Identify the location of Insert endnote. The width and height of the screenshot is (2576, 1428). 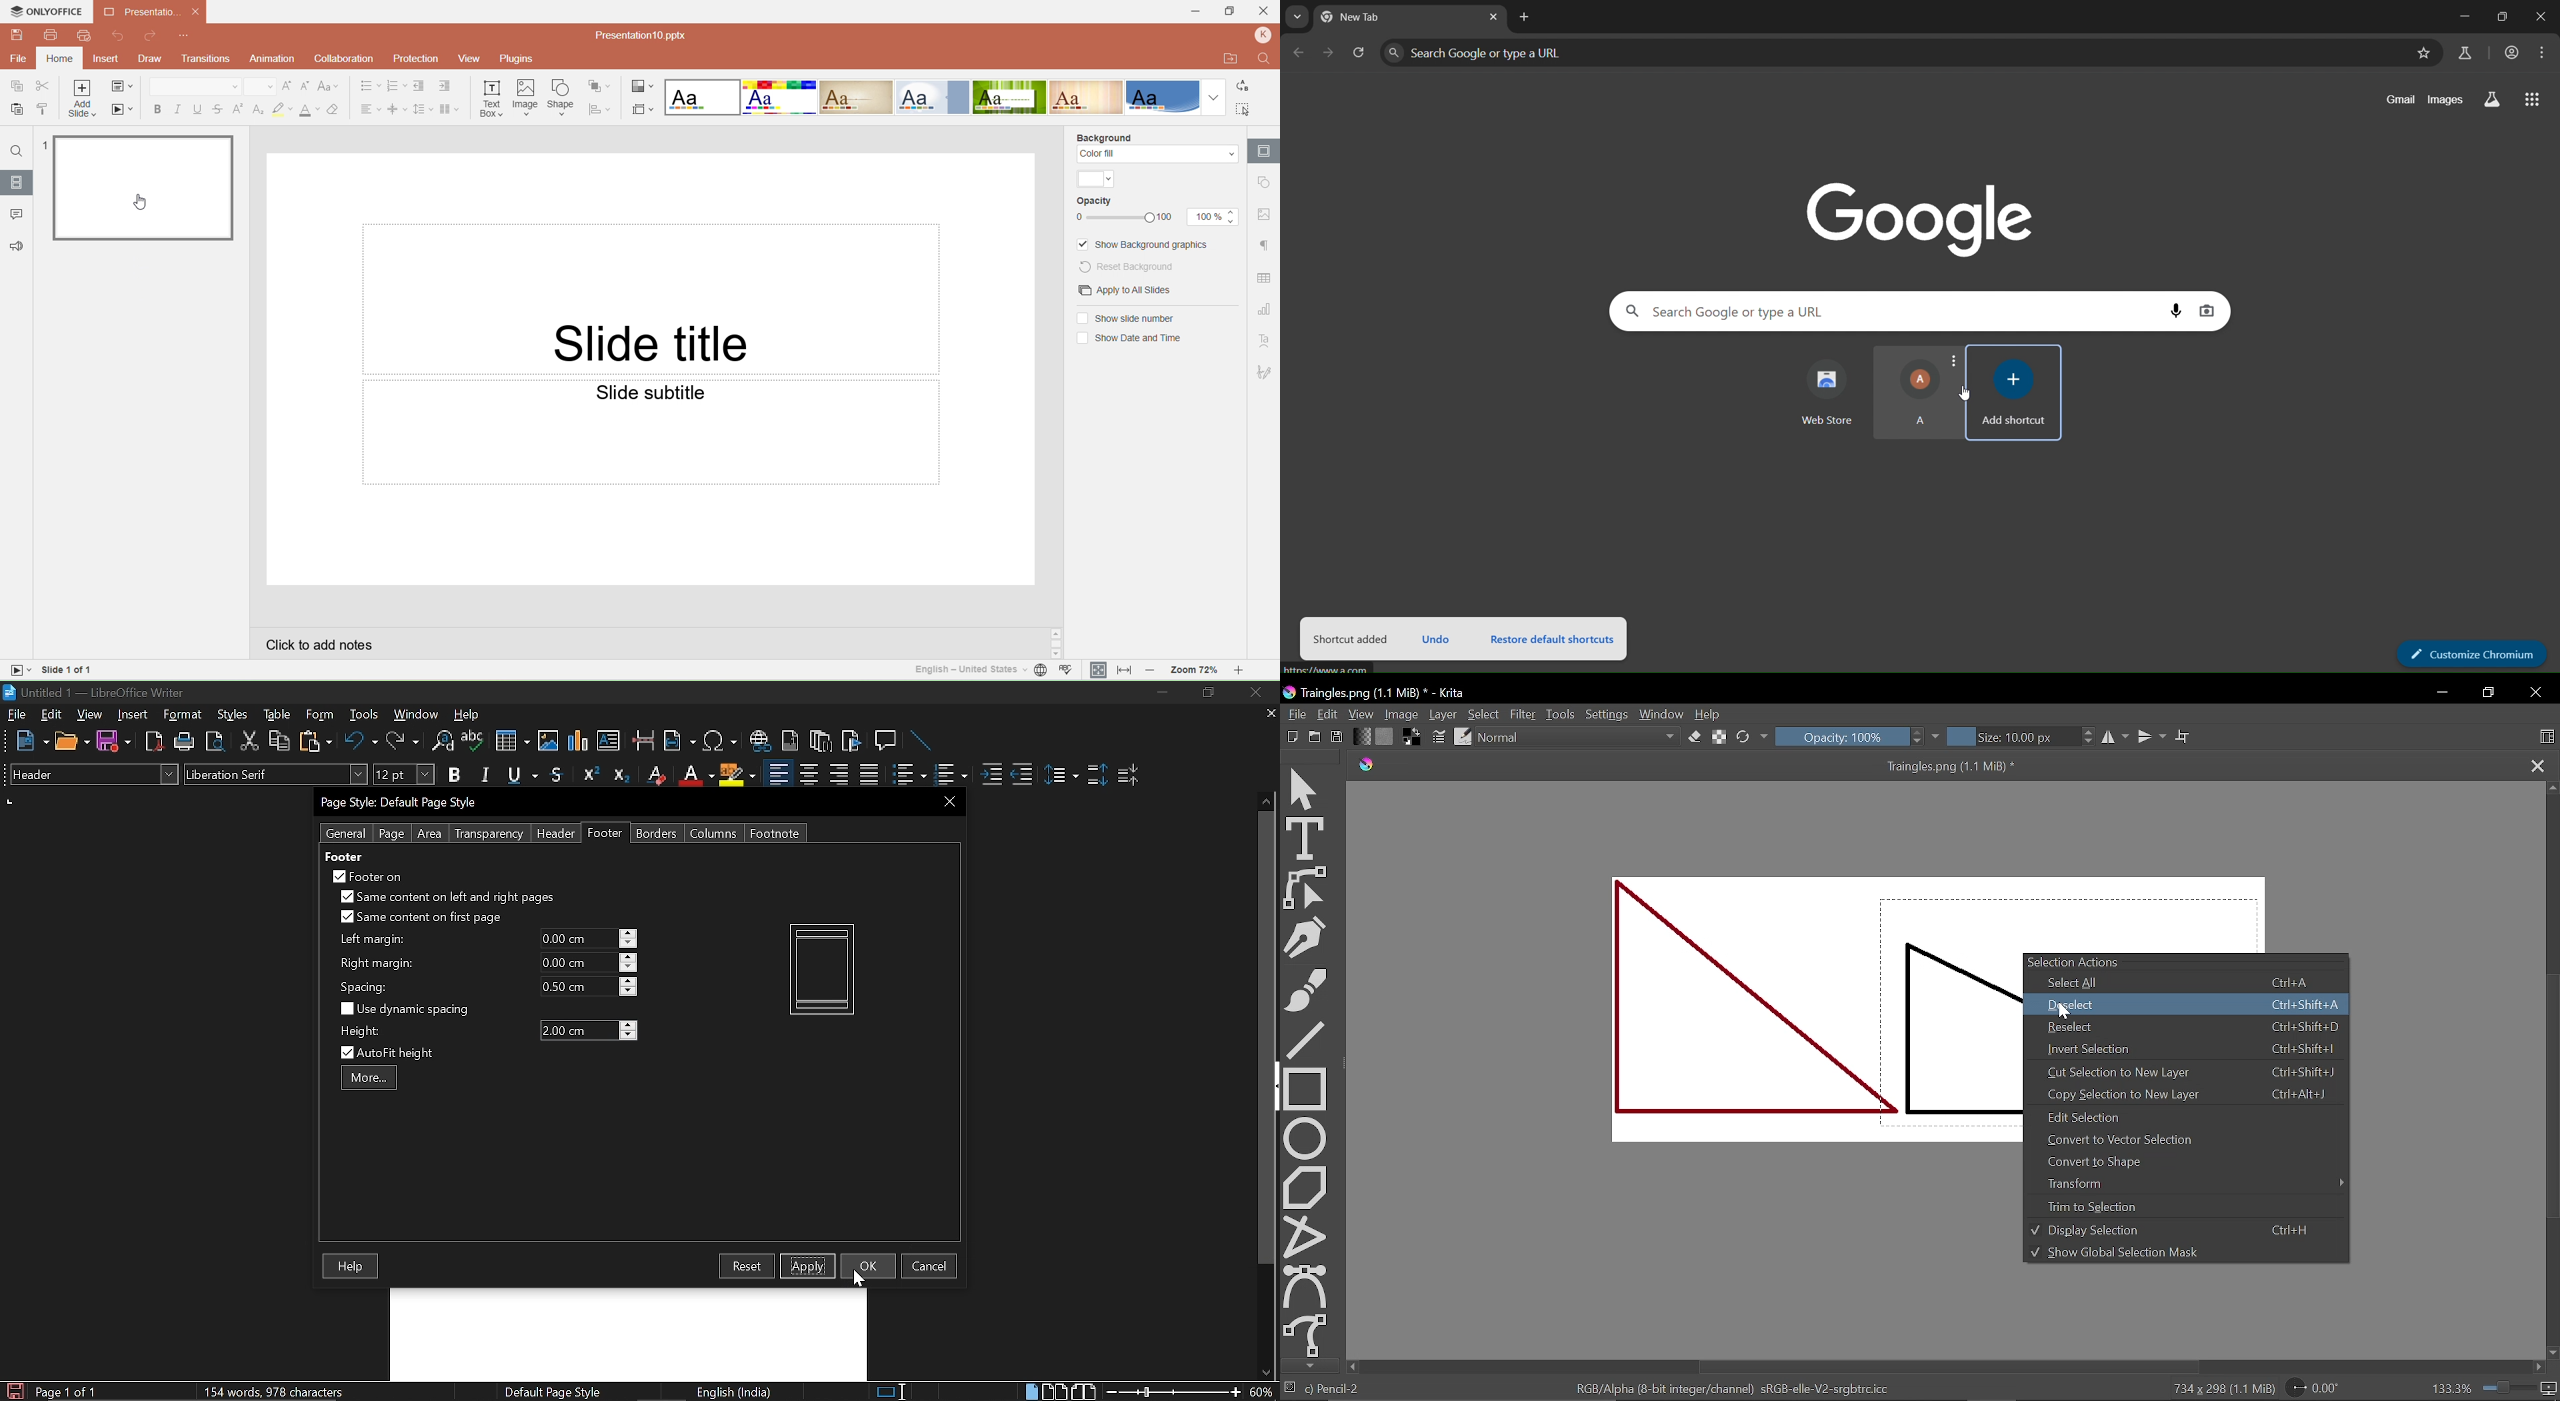
(790, 741).